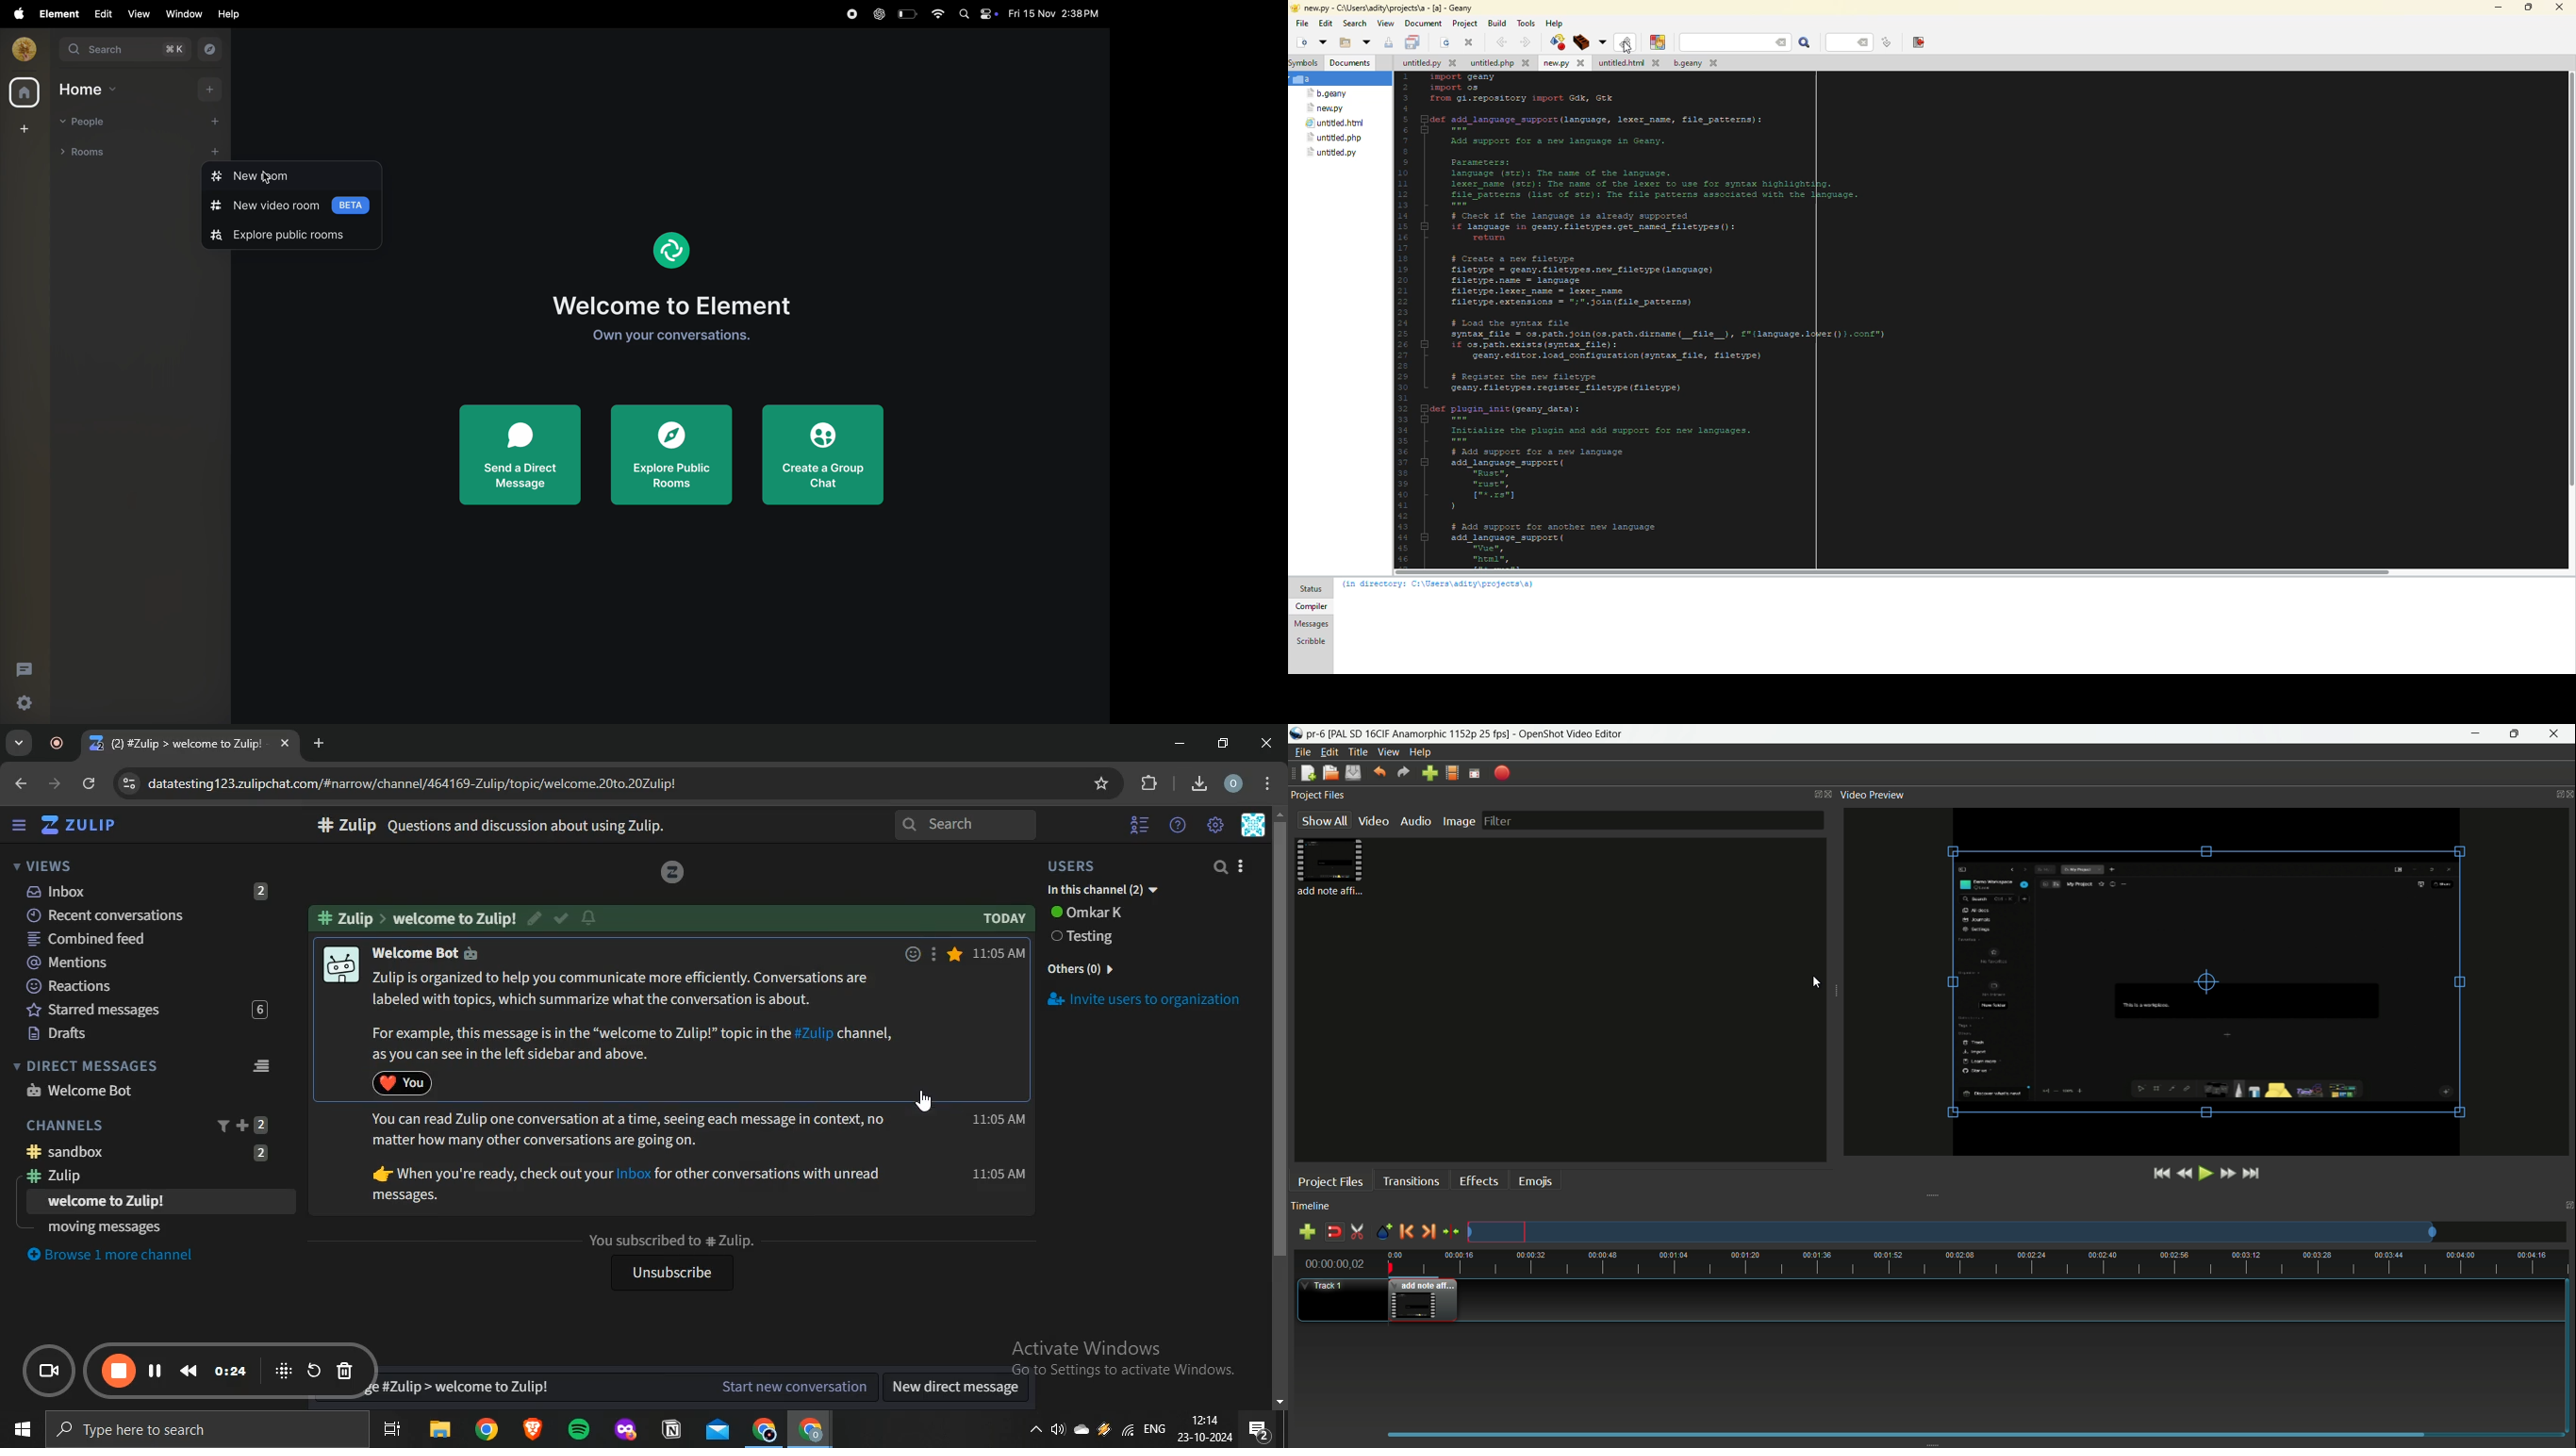 The width and height of the screenshot is (2576, 1456). I want to click on Own your conversations., so click(675, 337).